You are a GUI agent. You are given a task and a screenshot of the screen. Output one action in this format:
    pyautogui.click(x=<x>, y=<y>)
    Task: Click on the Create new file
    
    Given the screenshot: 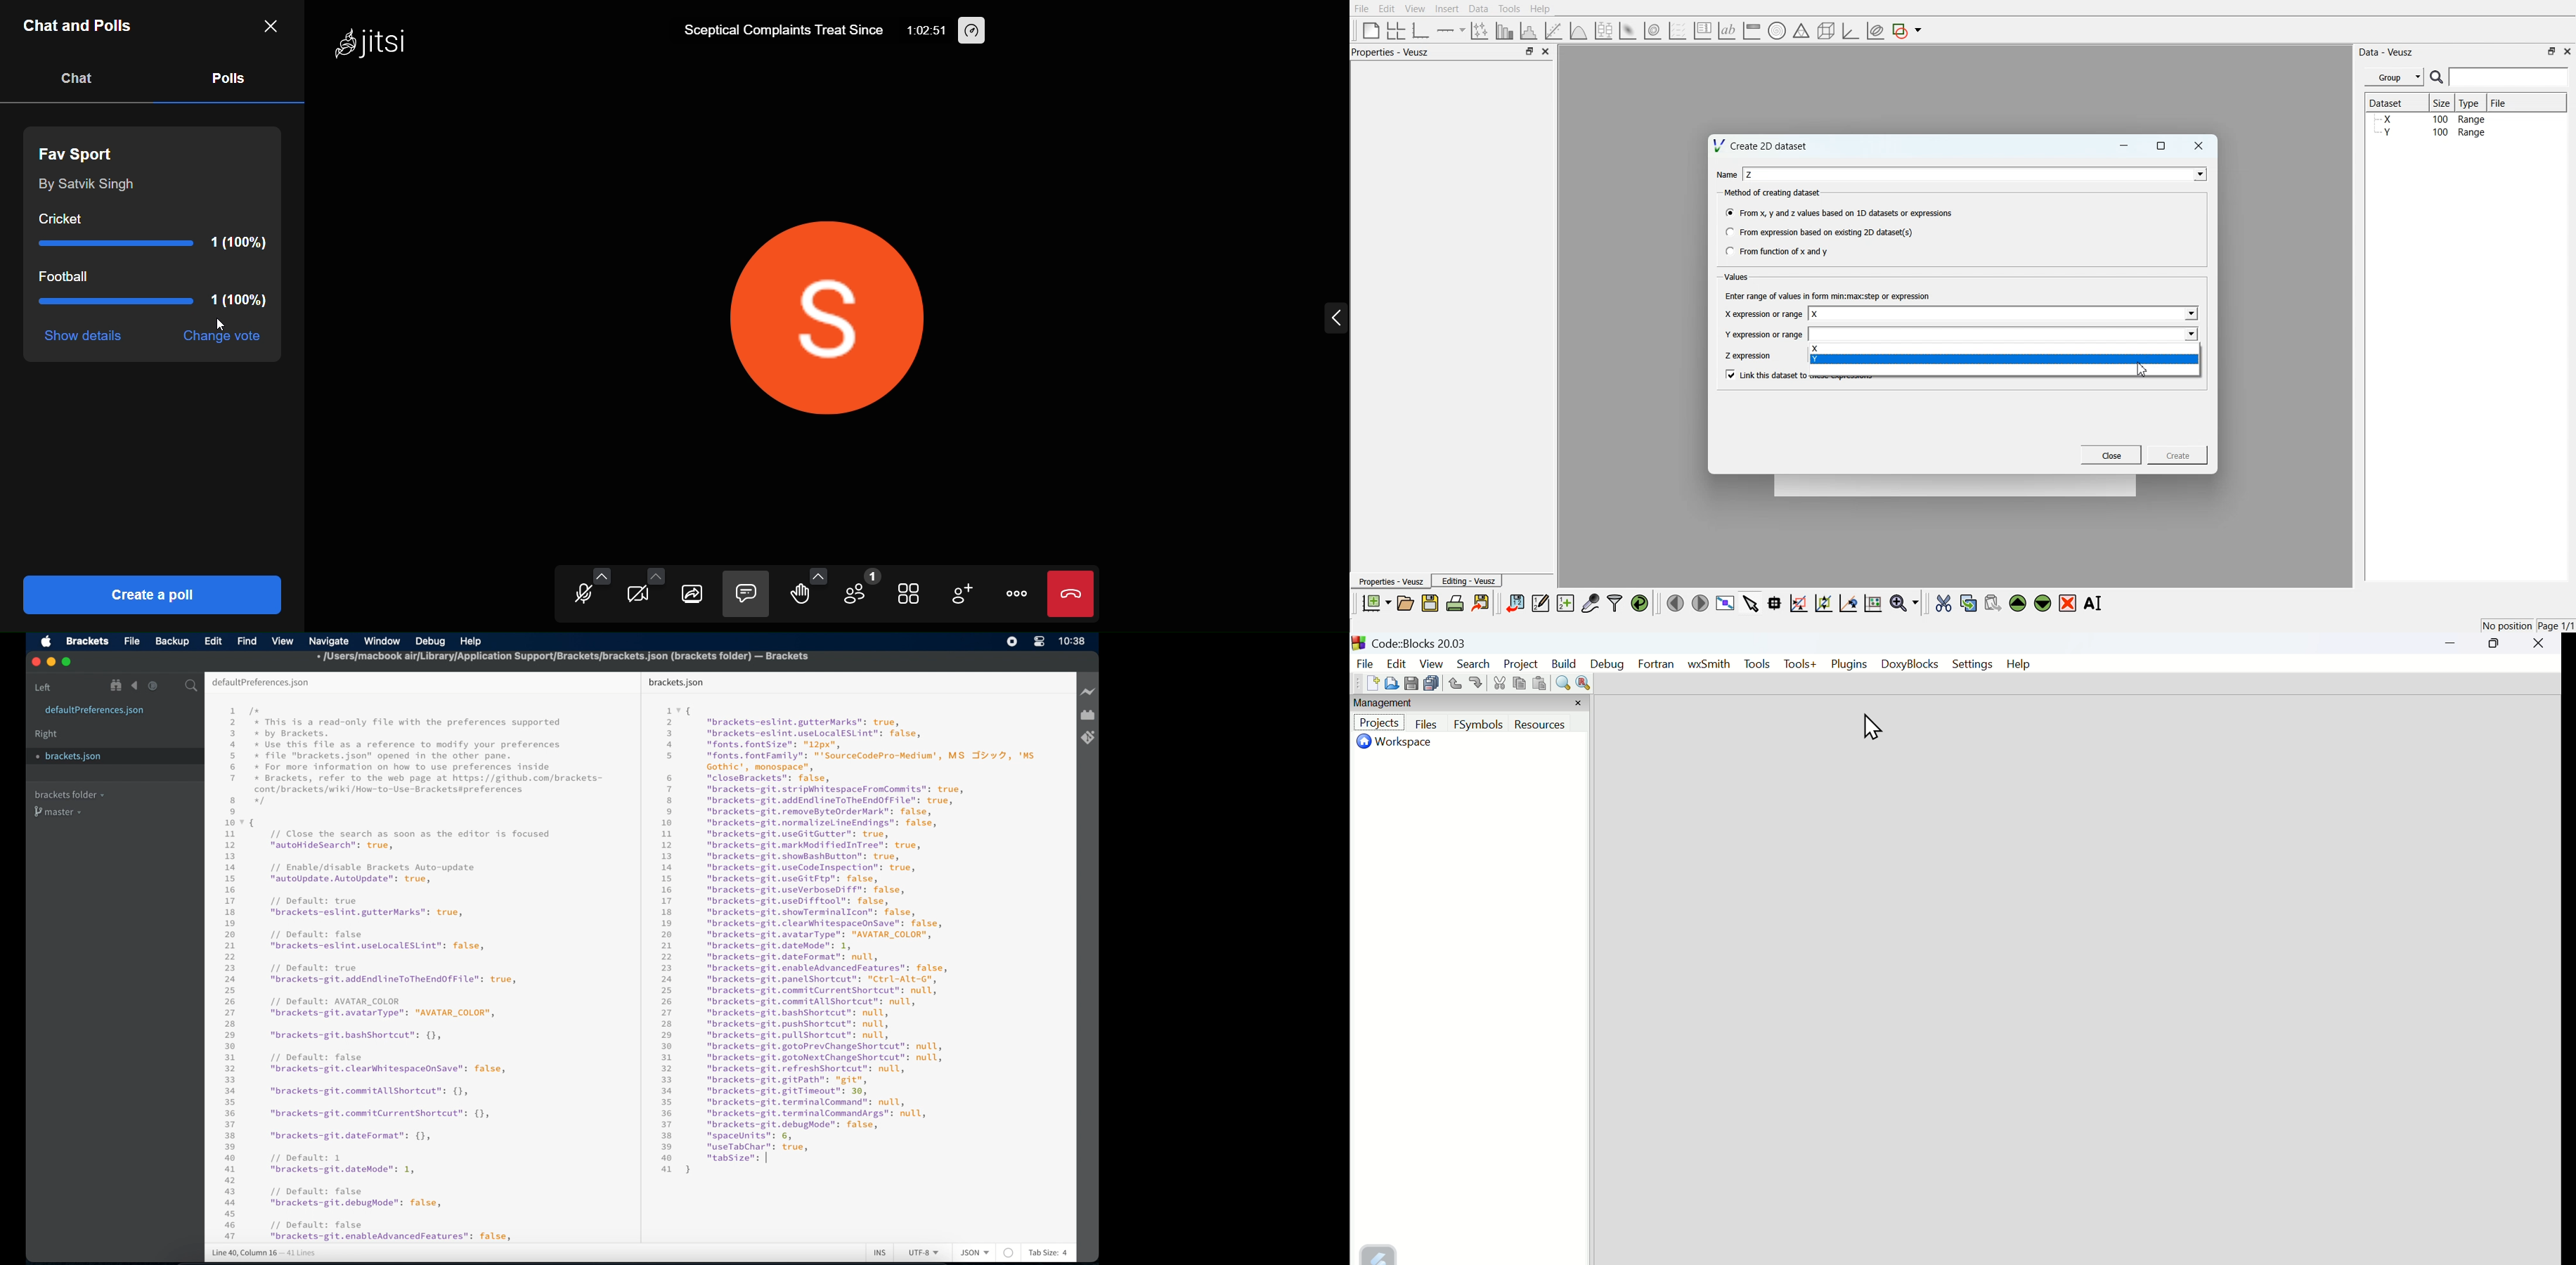 What is the action you would take?
    pyautogui.click(x=1373, y=683)
    